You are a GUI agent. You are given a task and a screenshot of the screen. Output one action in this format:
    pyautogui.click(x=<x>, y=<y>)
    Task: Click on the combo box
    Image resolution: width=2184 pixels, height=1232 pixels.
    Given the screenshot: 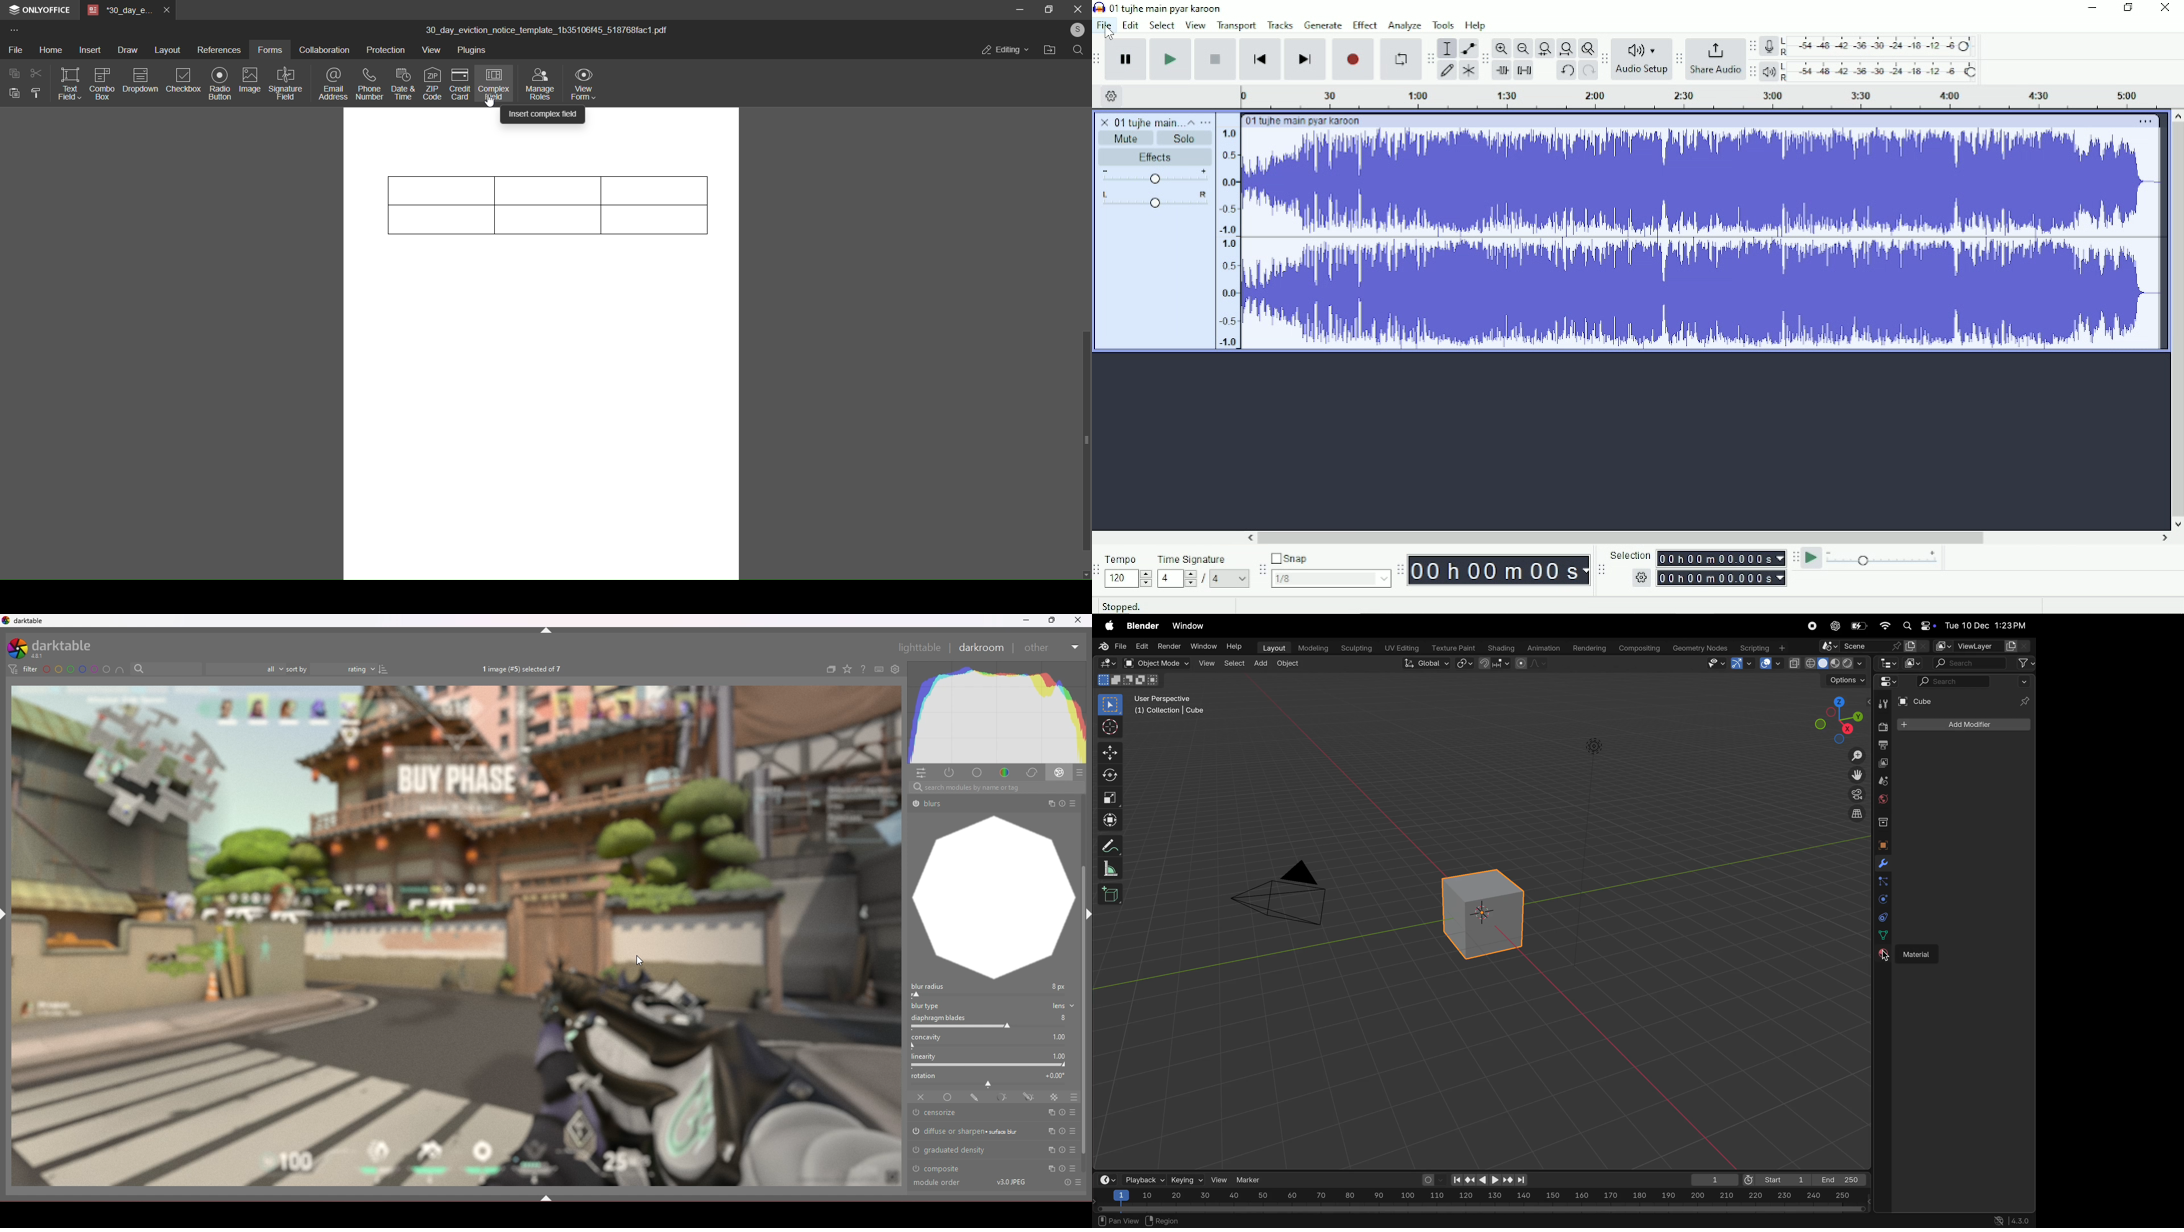 What is the action you would take?
    pyautogui.click(x=101, y=85)
    